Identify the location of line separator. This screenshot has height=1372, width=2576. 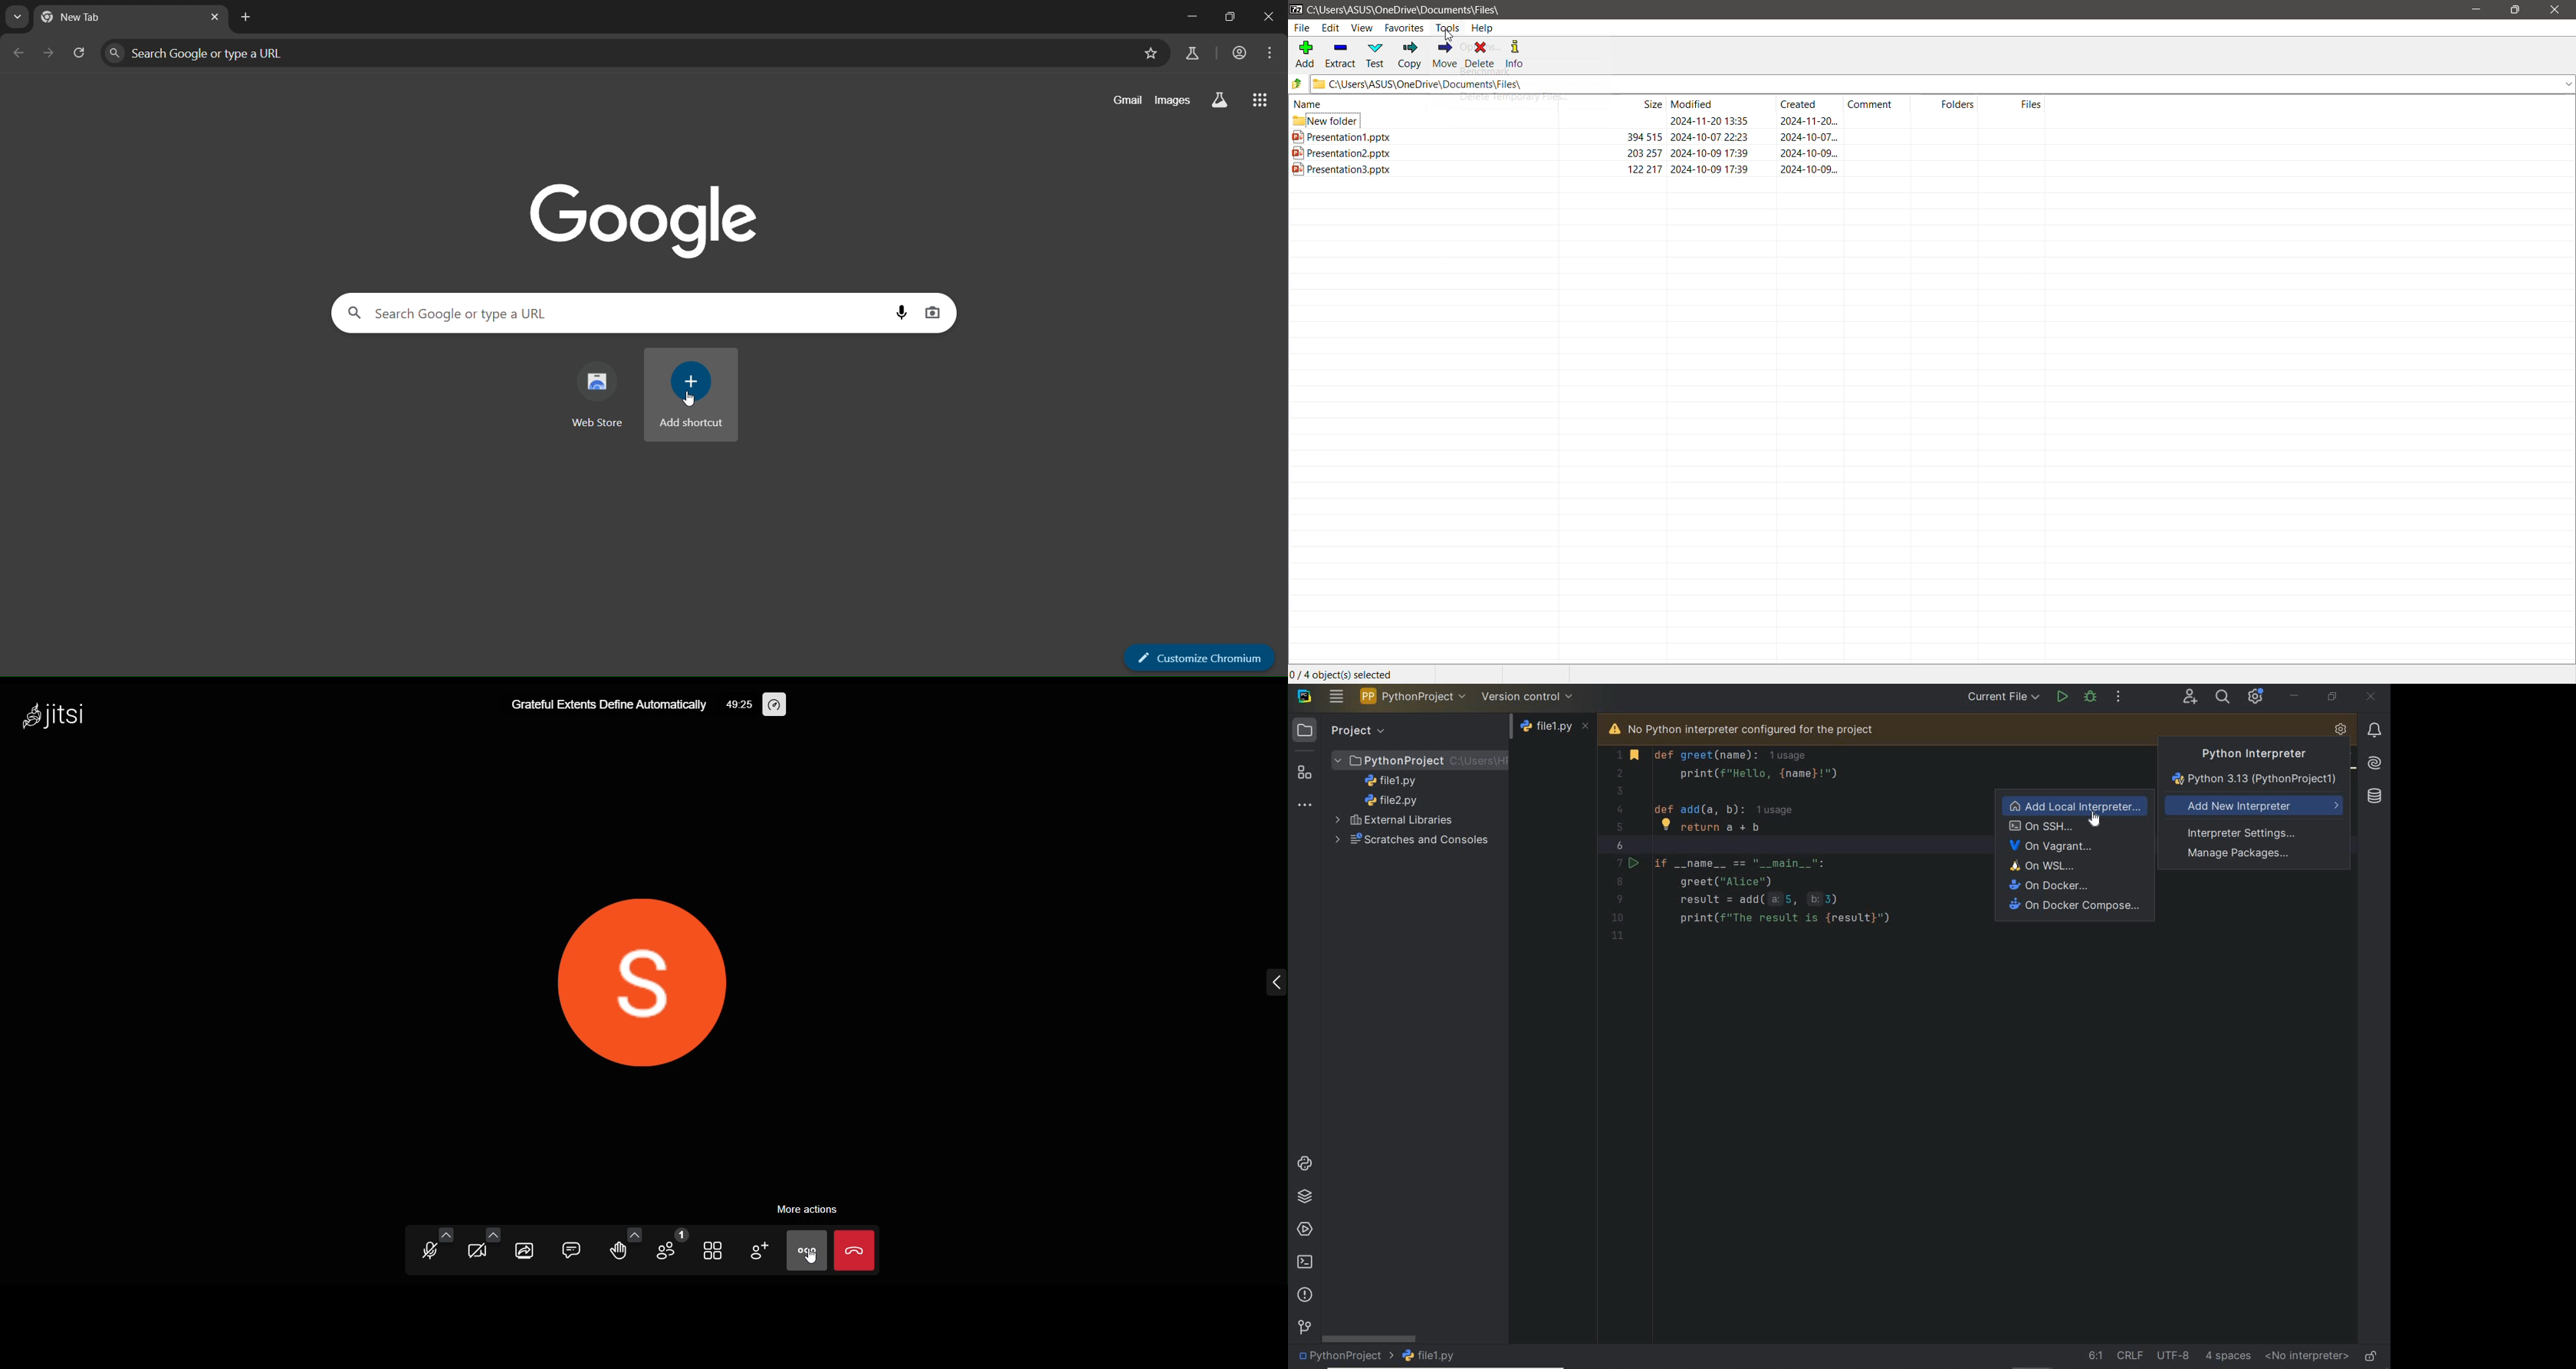
(2130, 1355).